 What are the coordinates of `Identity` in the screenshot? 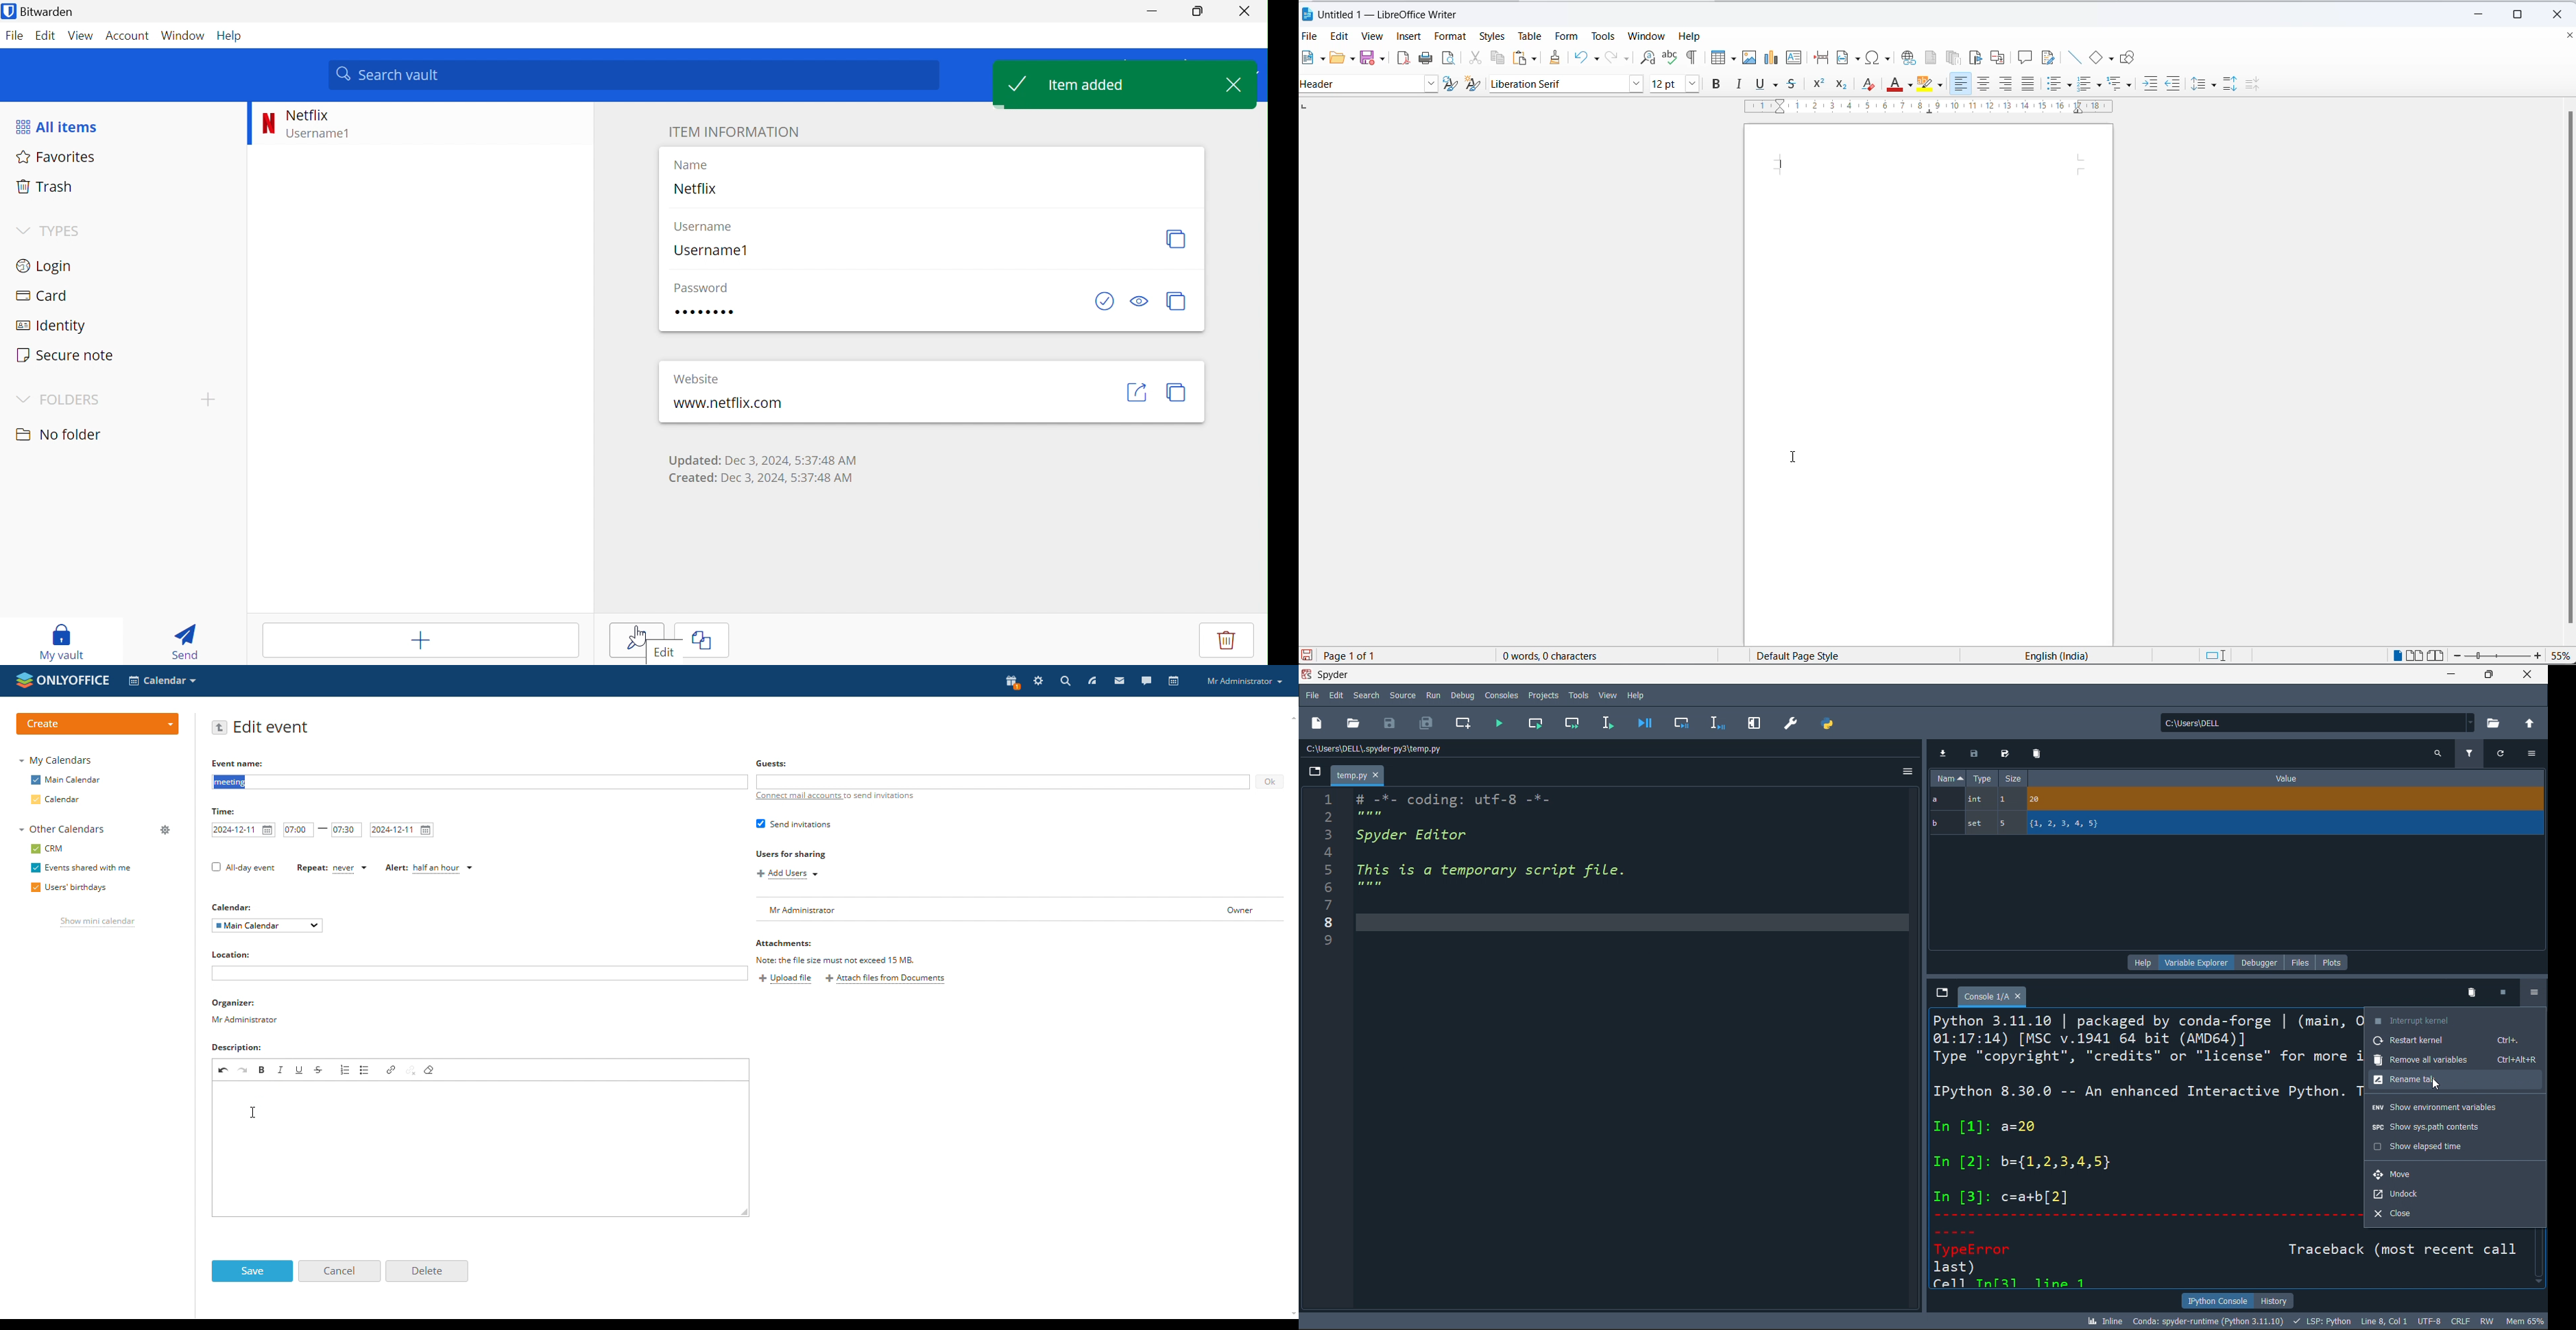 It's located at (48, 325).